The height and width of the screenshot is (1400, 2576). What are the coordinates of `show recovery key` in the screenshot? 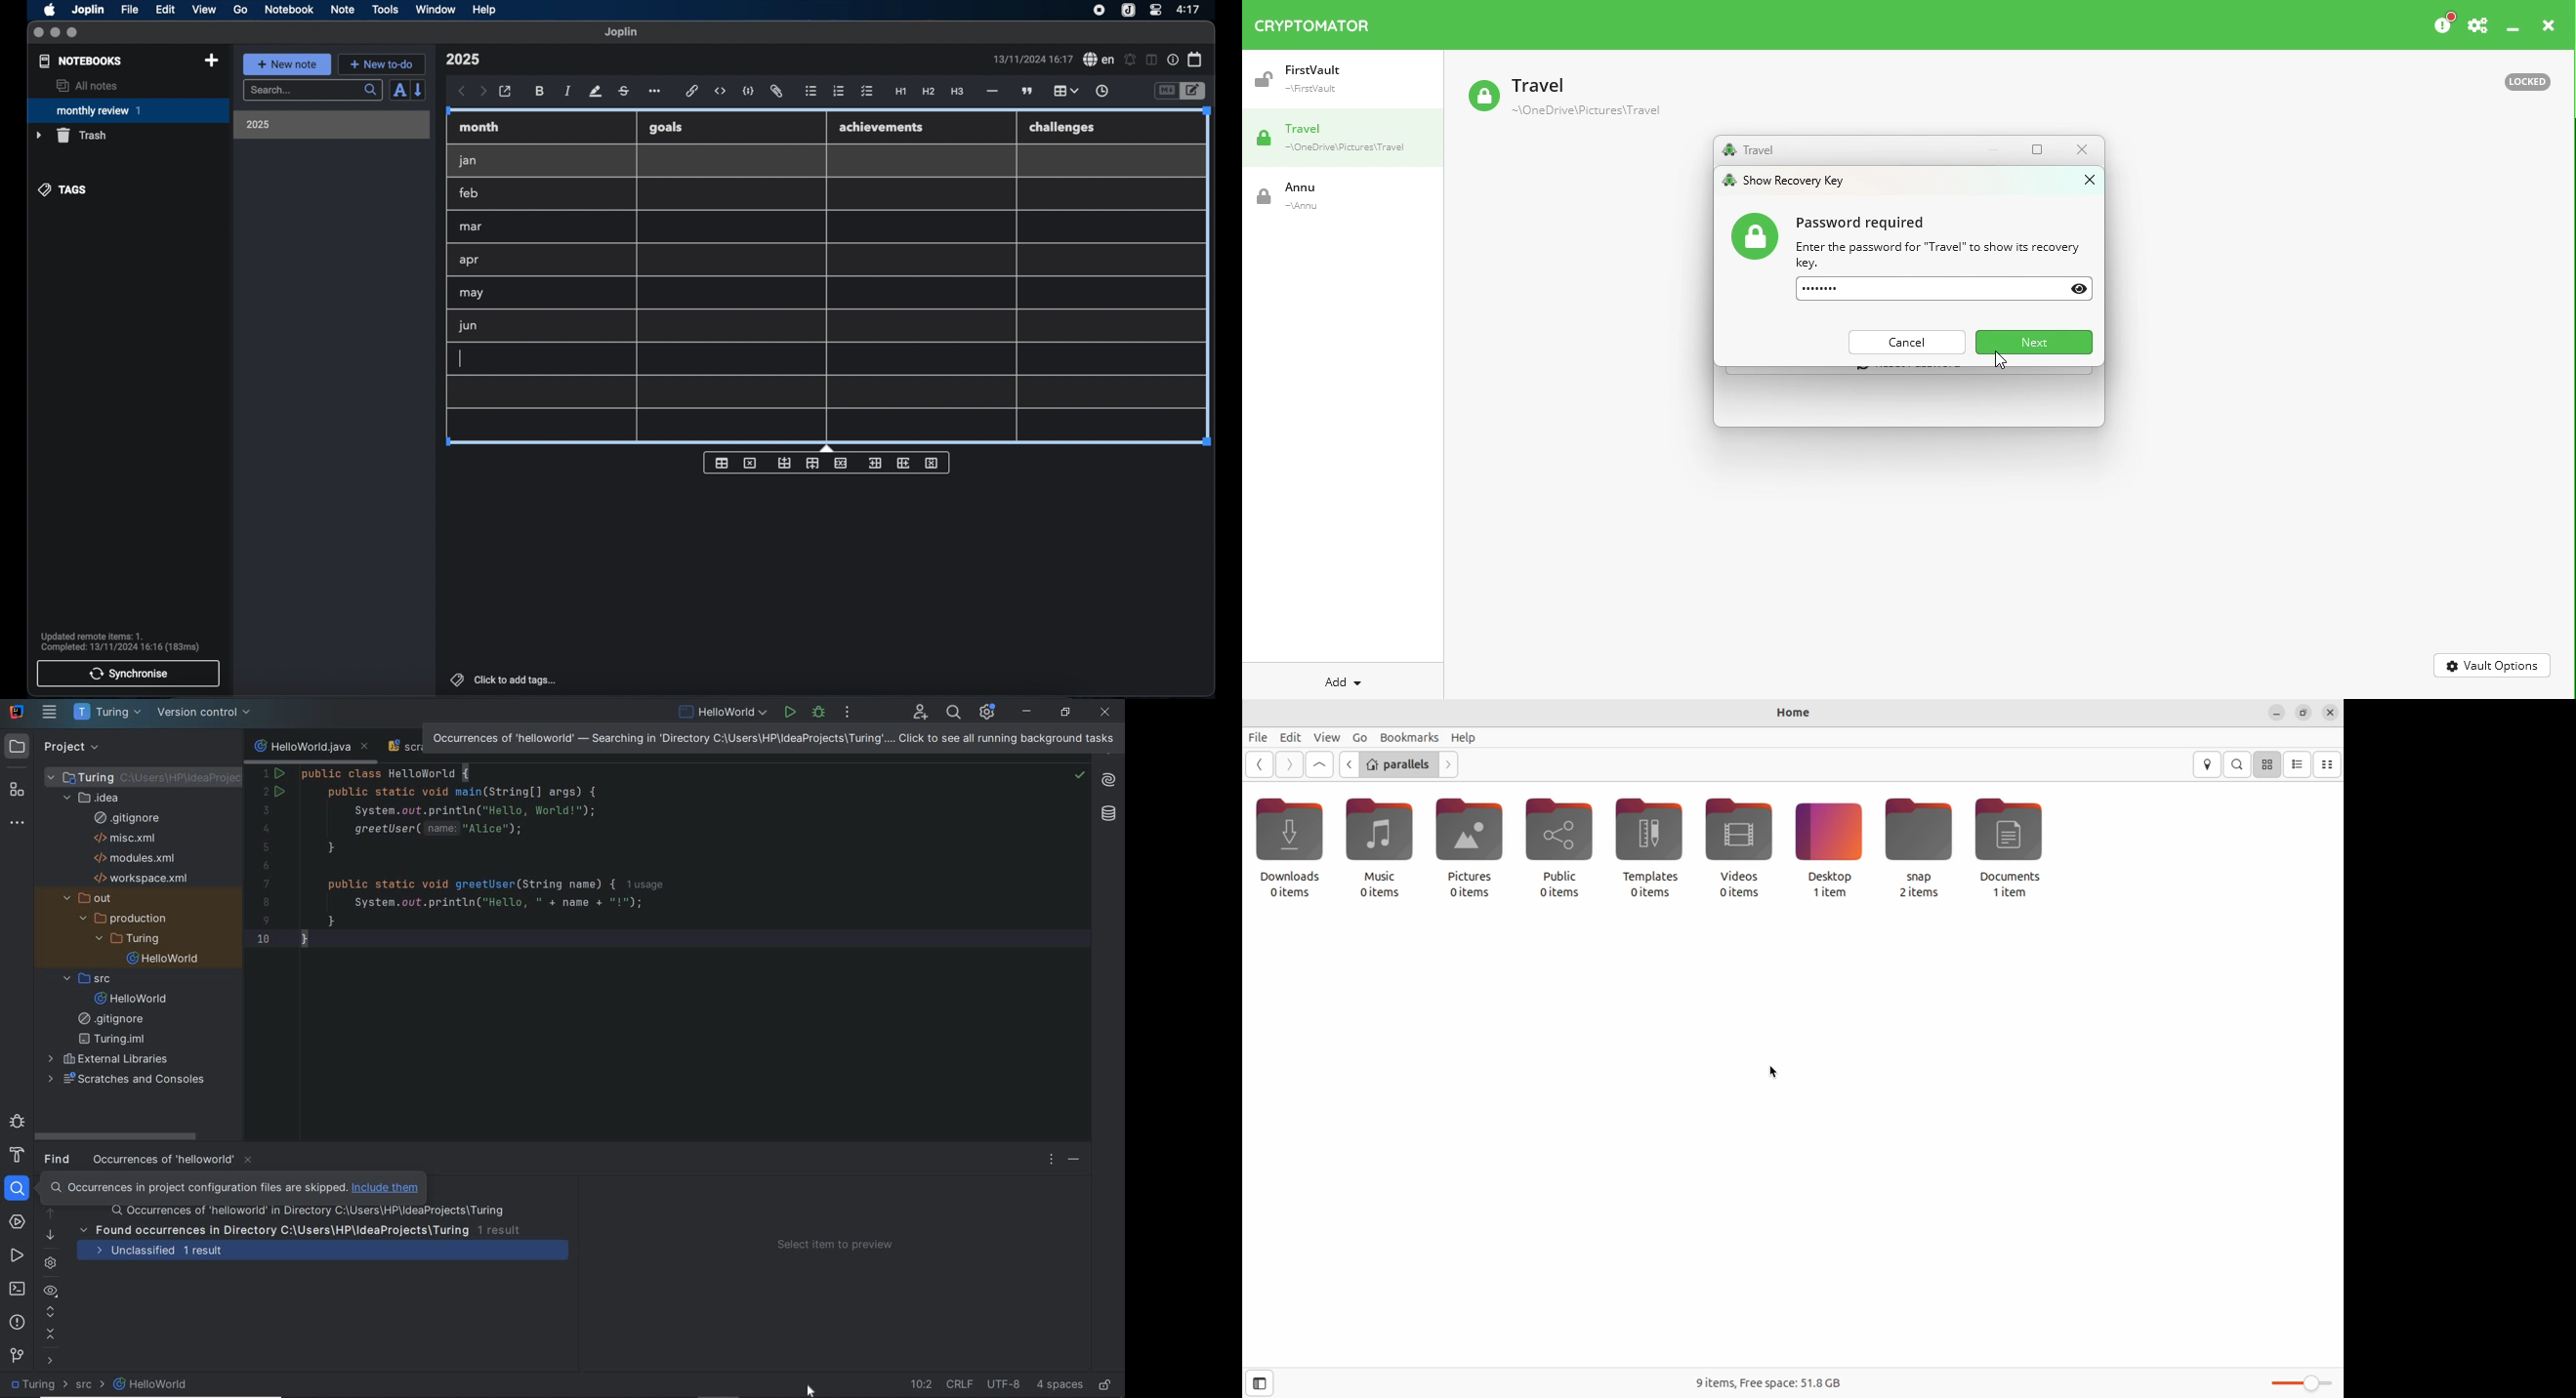 It's located at (1791, 180).